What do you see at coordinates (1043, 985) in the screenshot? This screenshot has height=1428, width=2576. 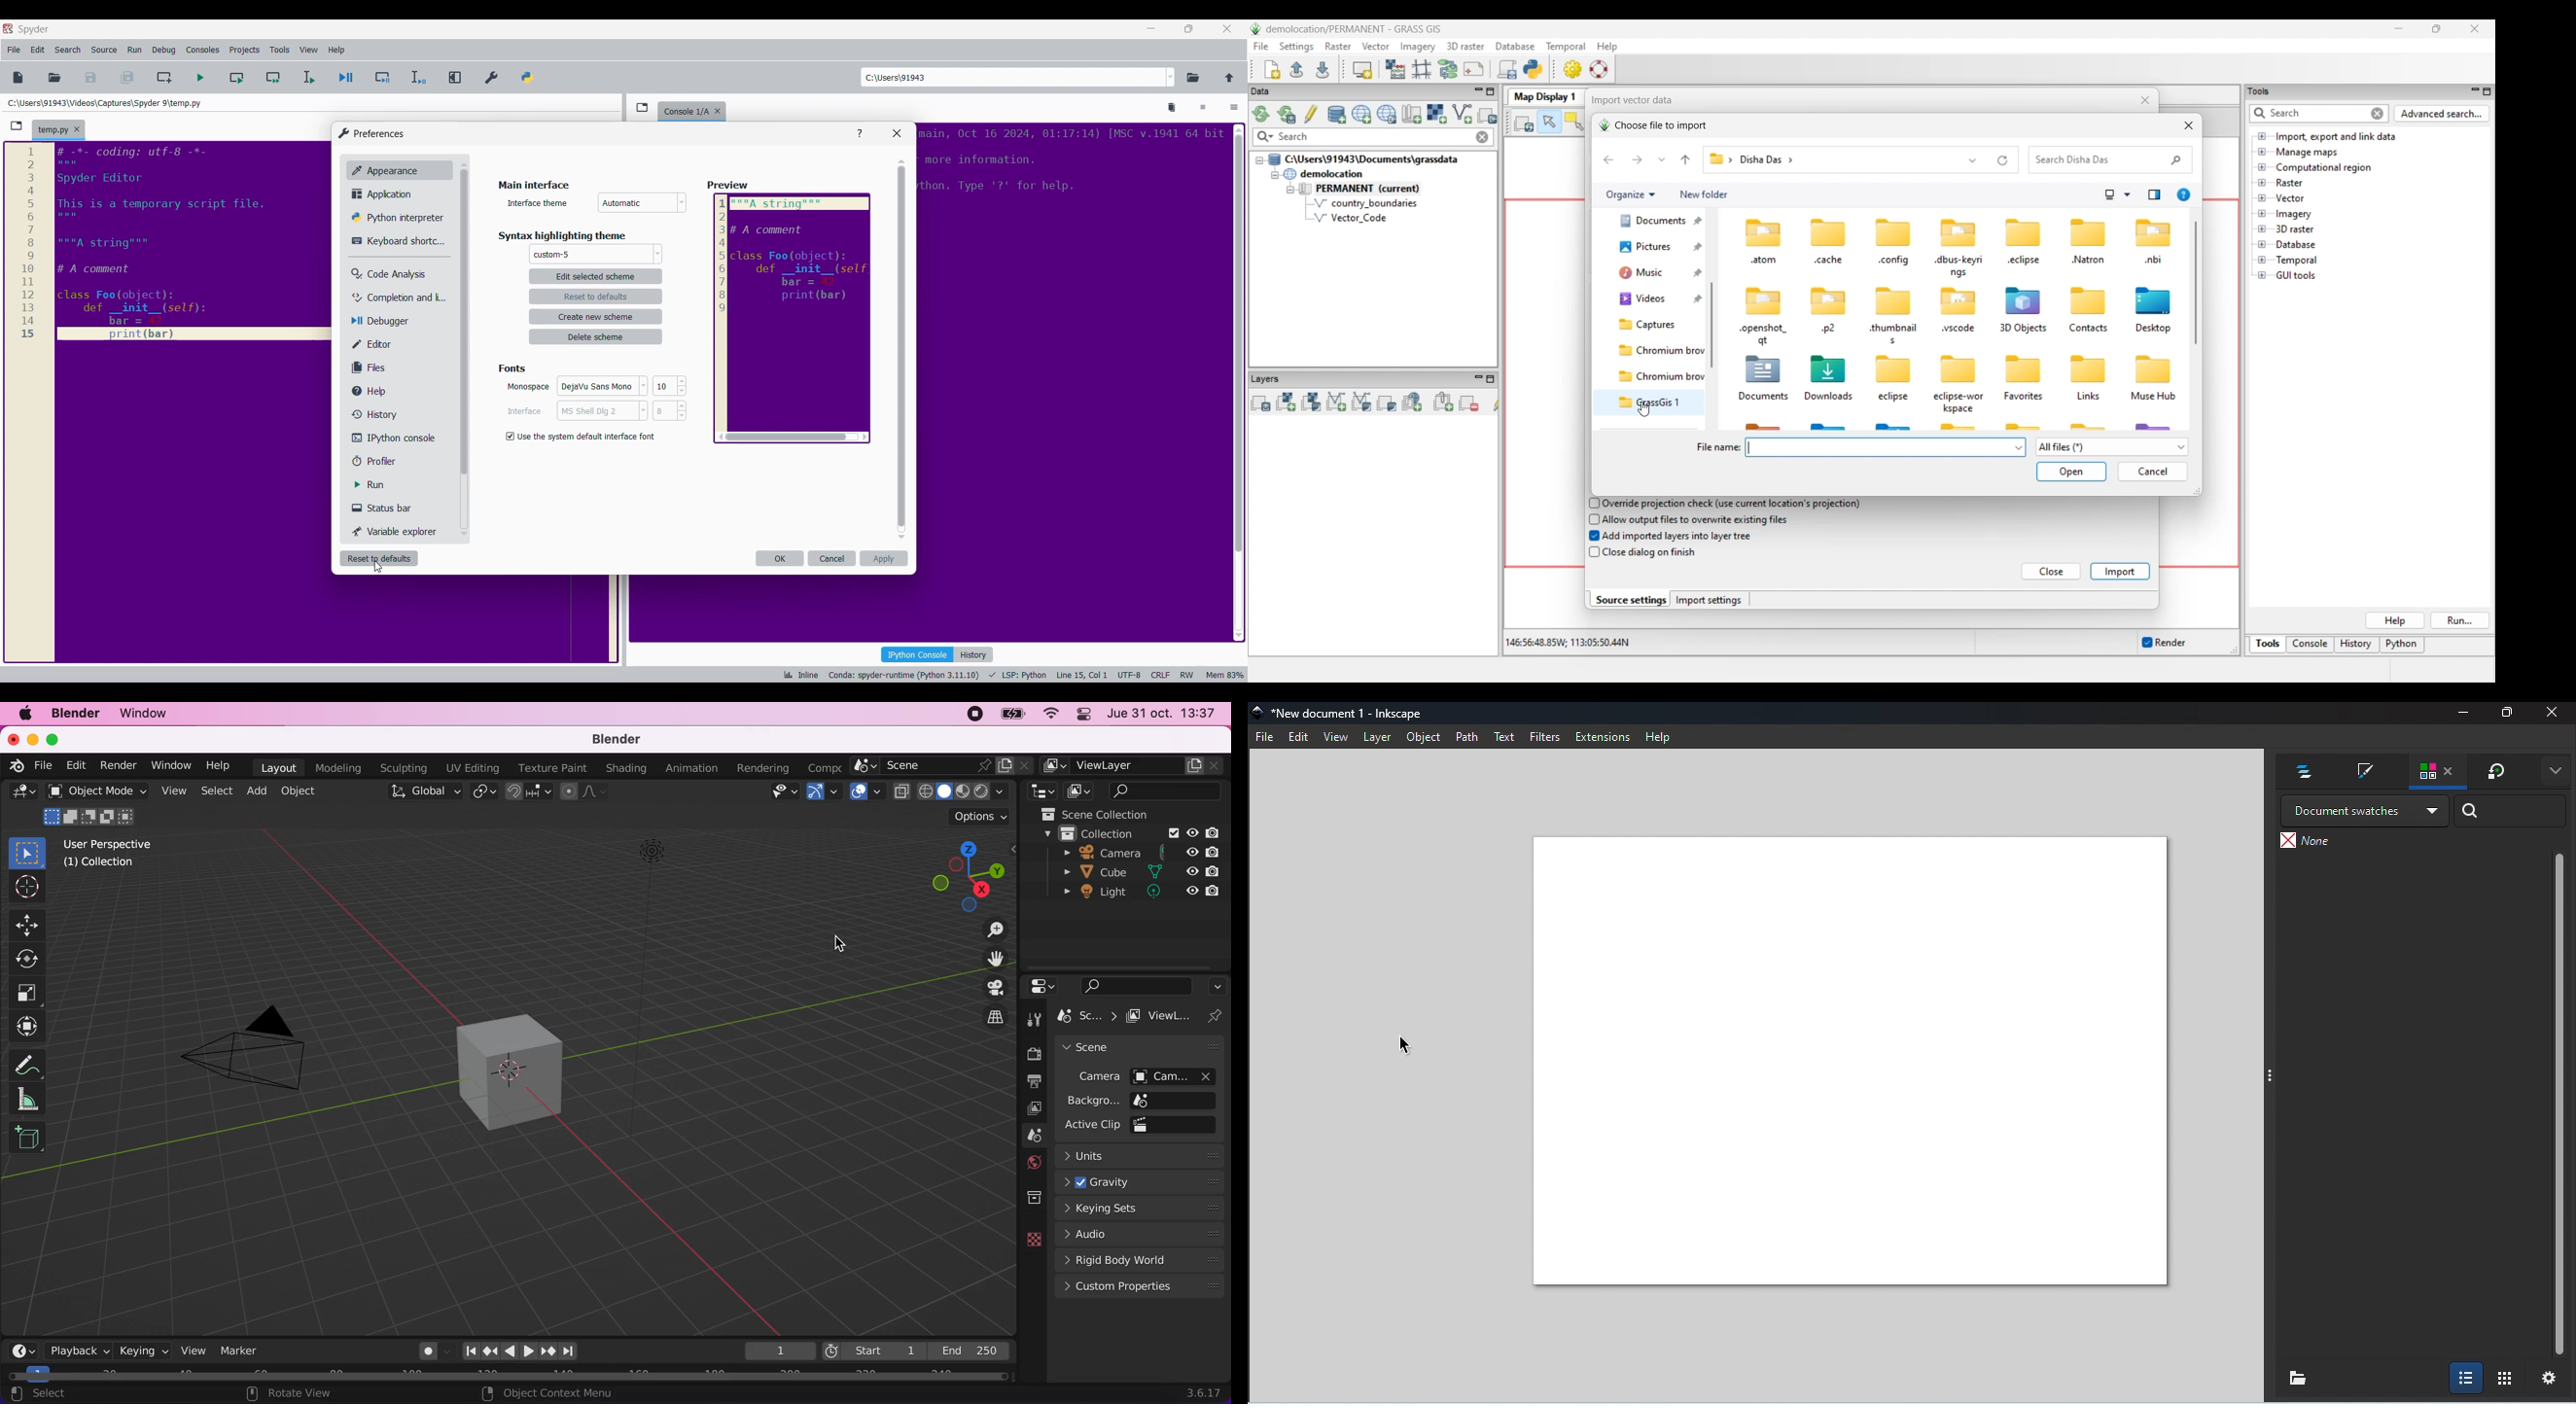 I see `editor type` at bounding box center [1043, 985].